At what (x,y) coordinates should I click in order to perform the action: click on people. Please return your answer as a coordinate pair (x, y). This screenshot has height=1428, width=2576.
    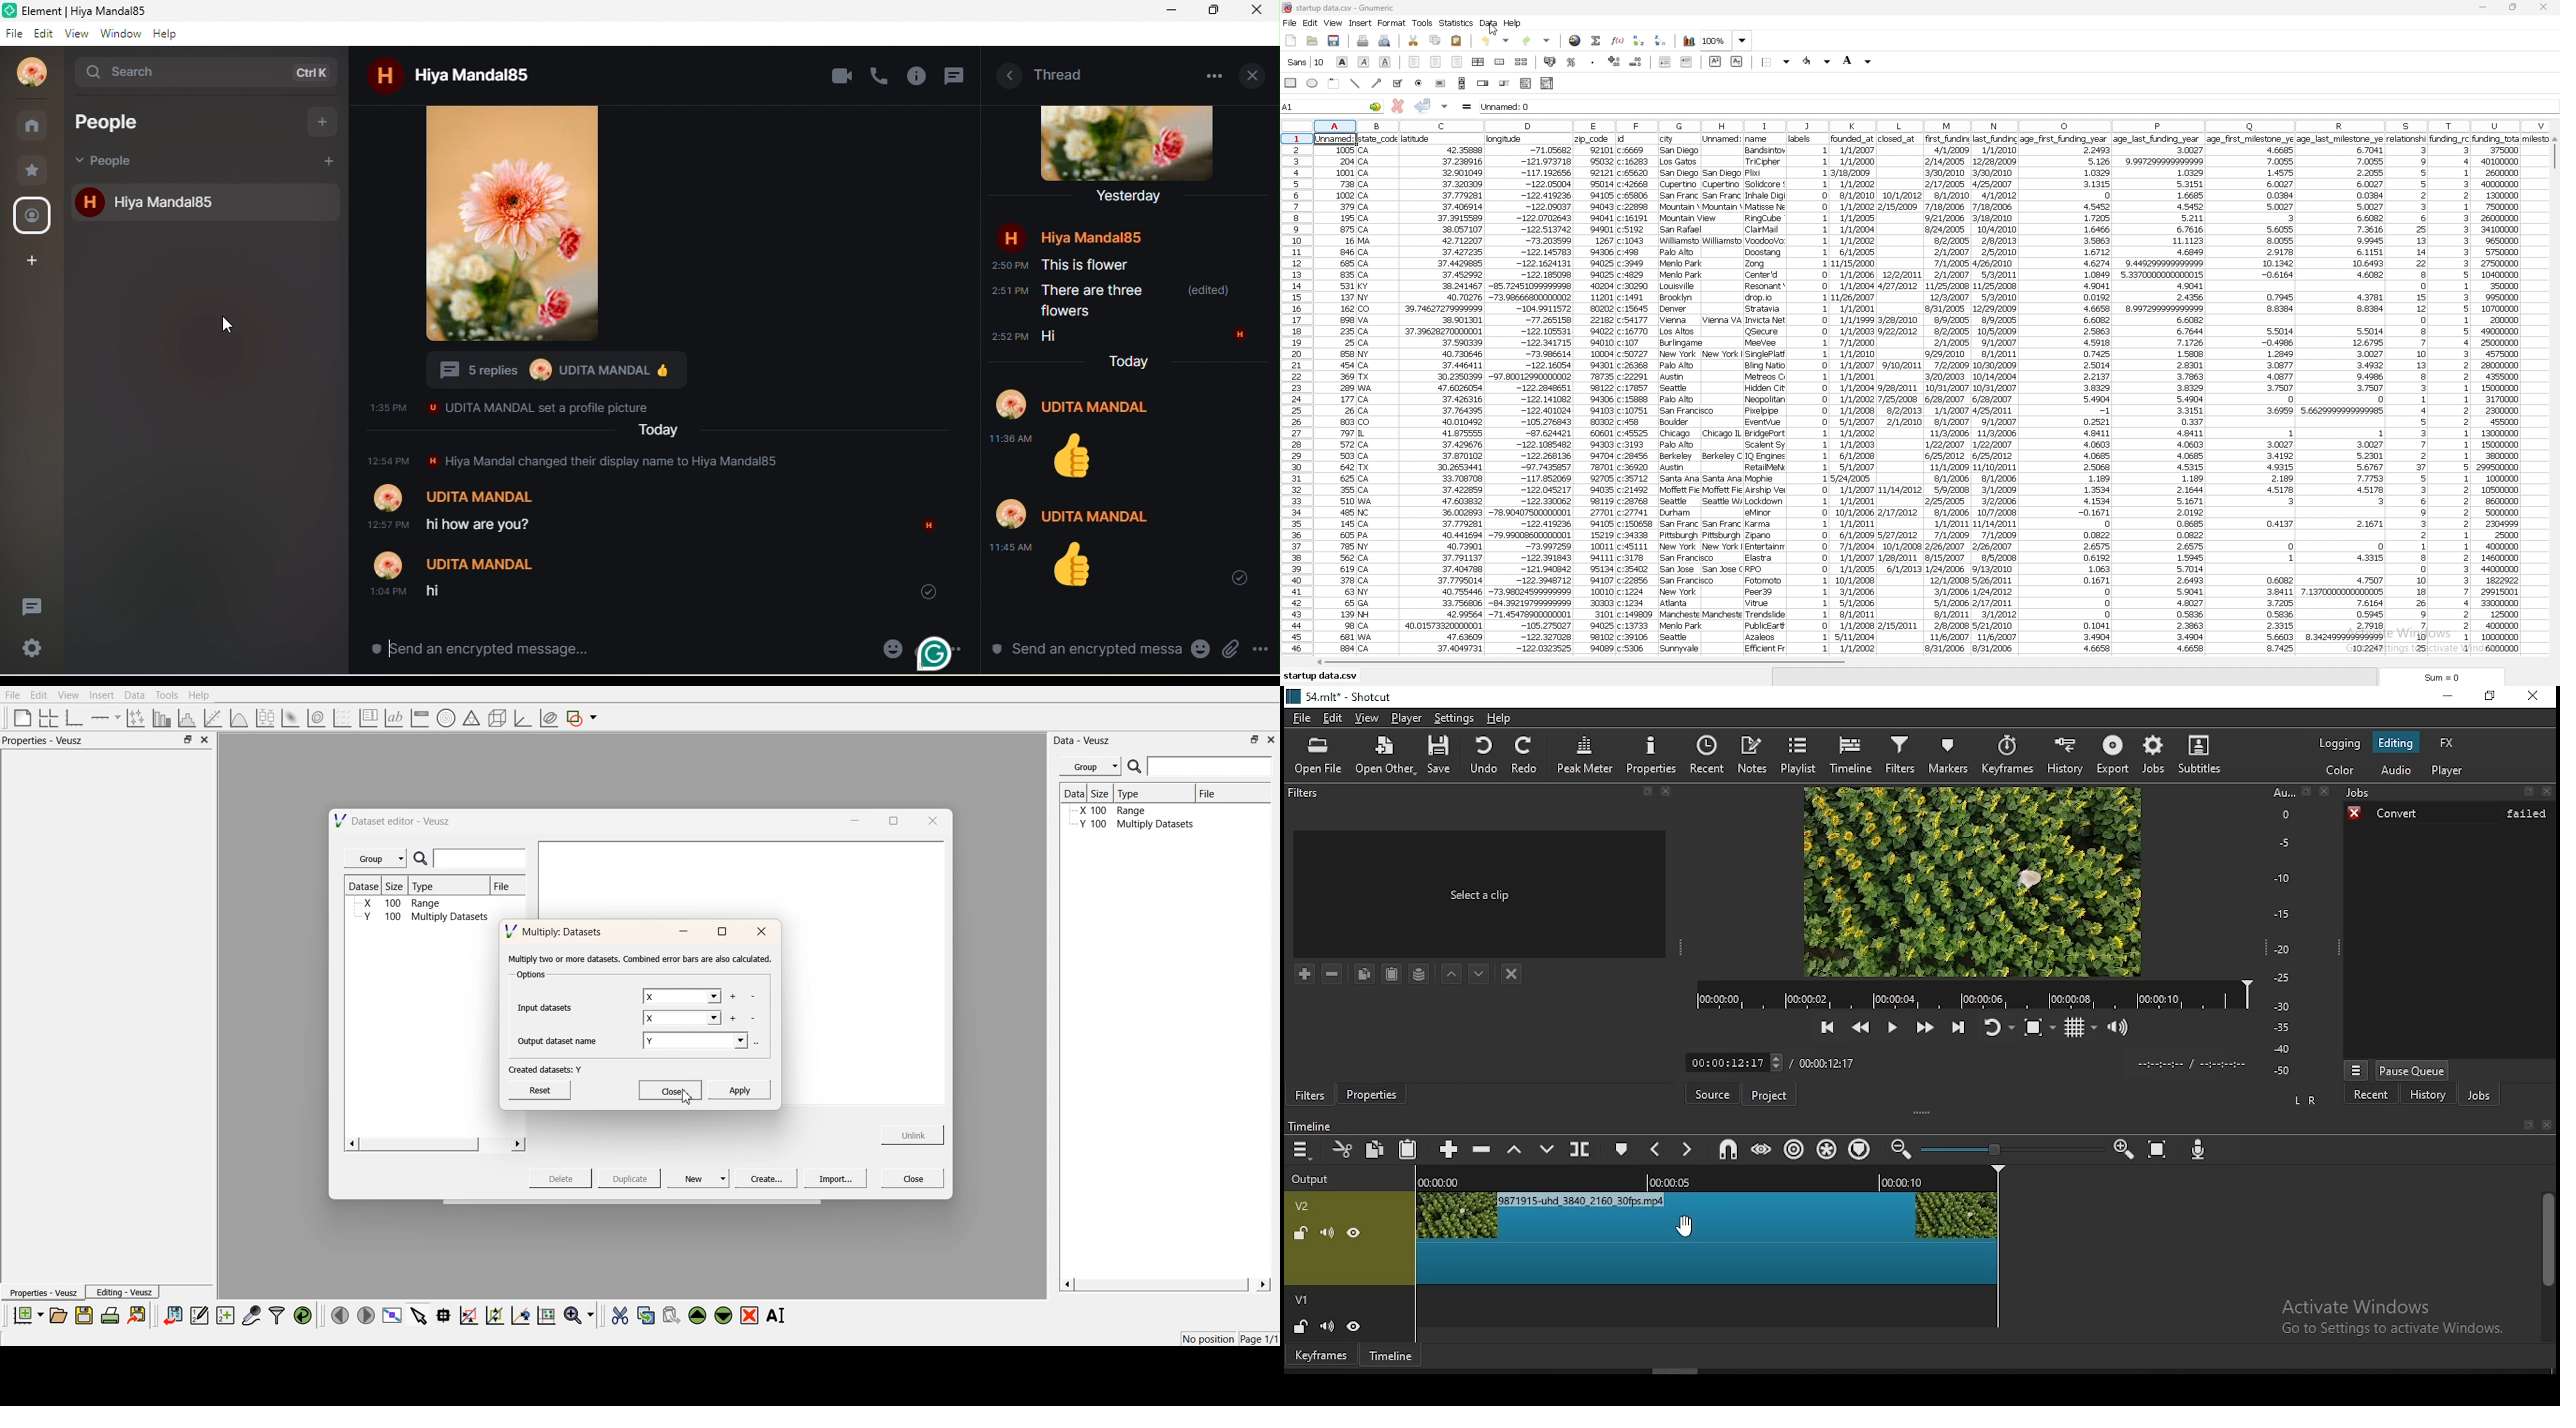
    Looking at the image, I should click on (126, 121).